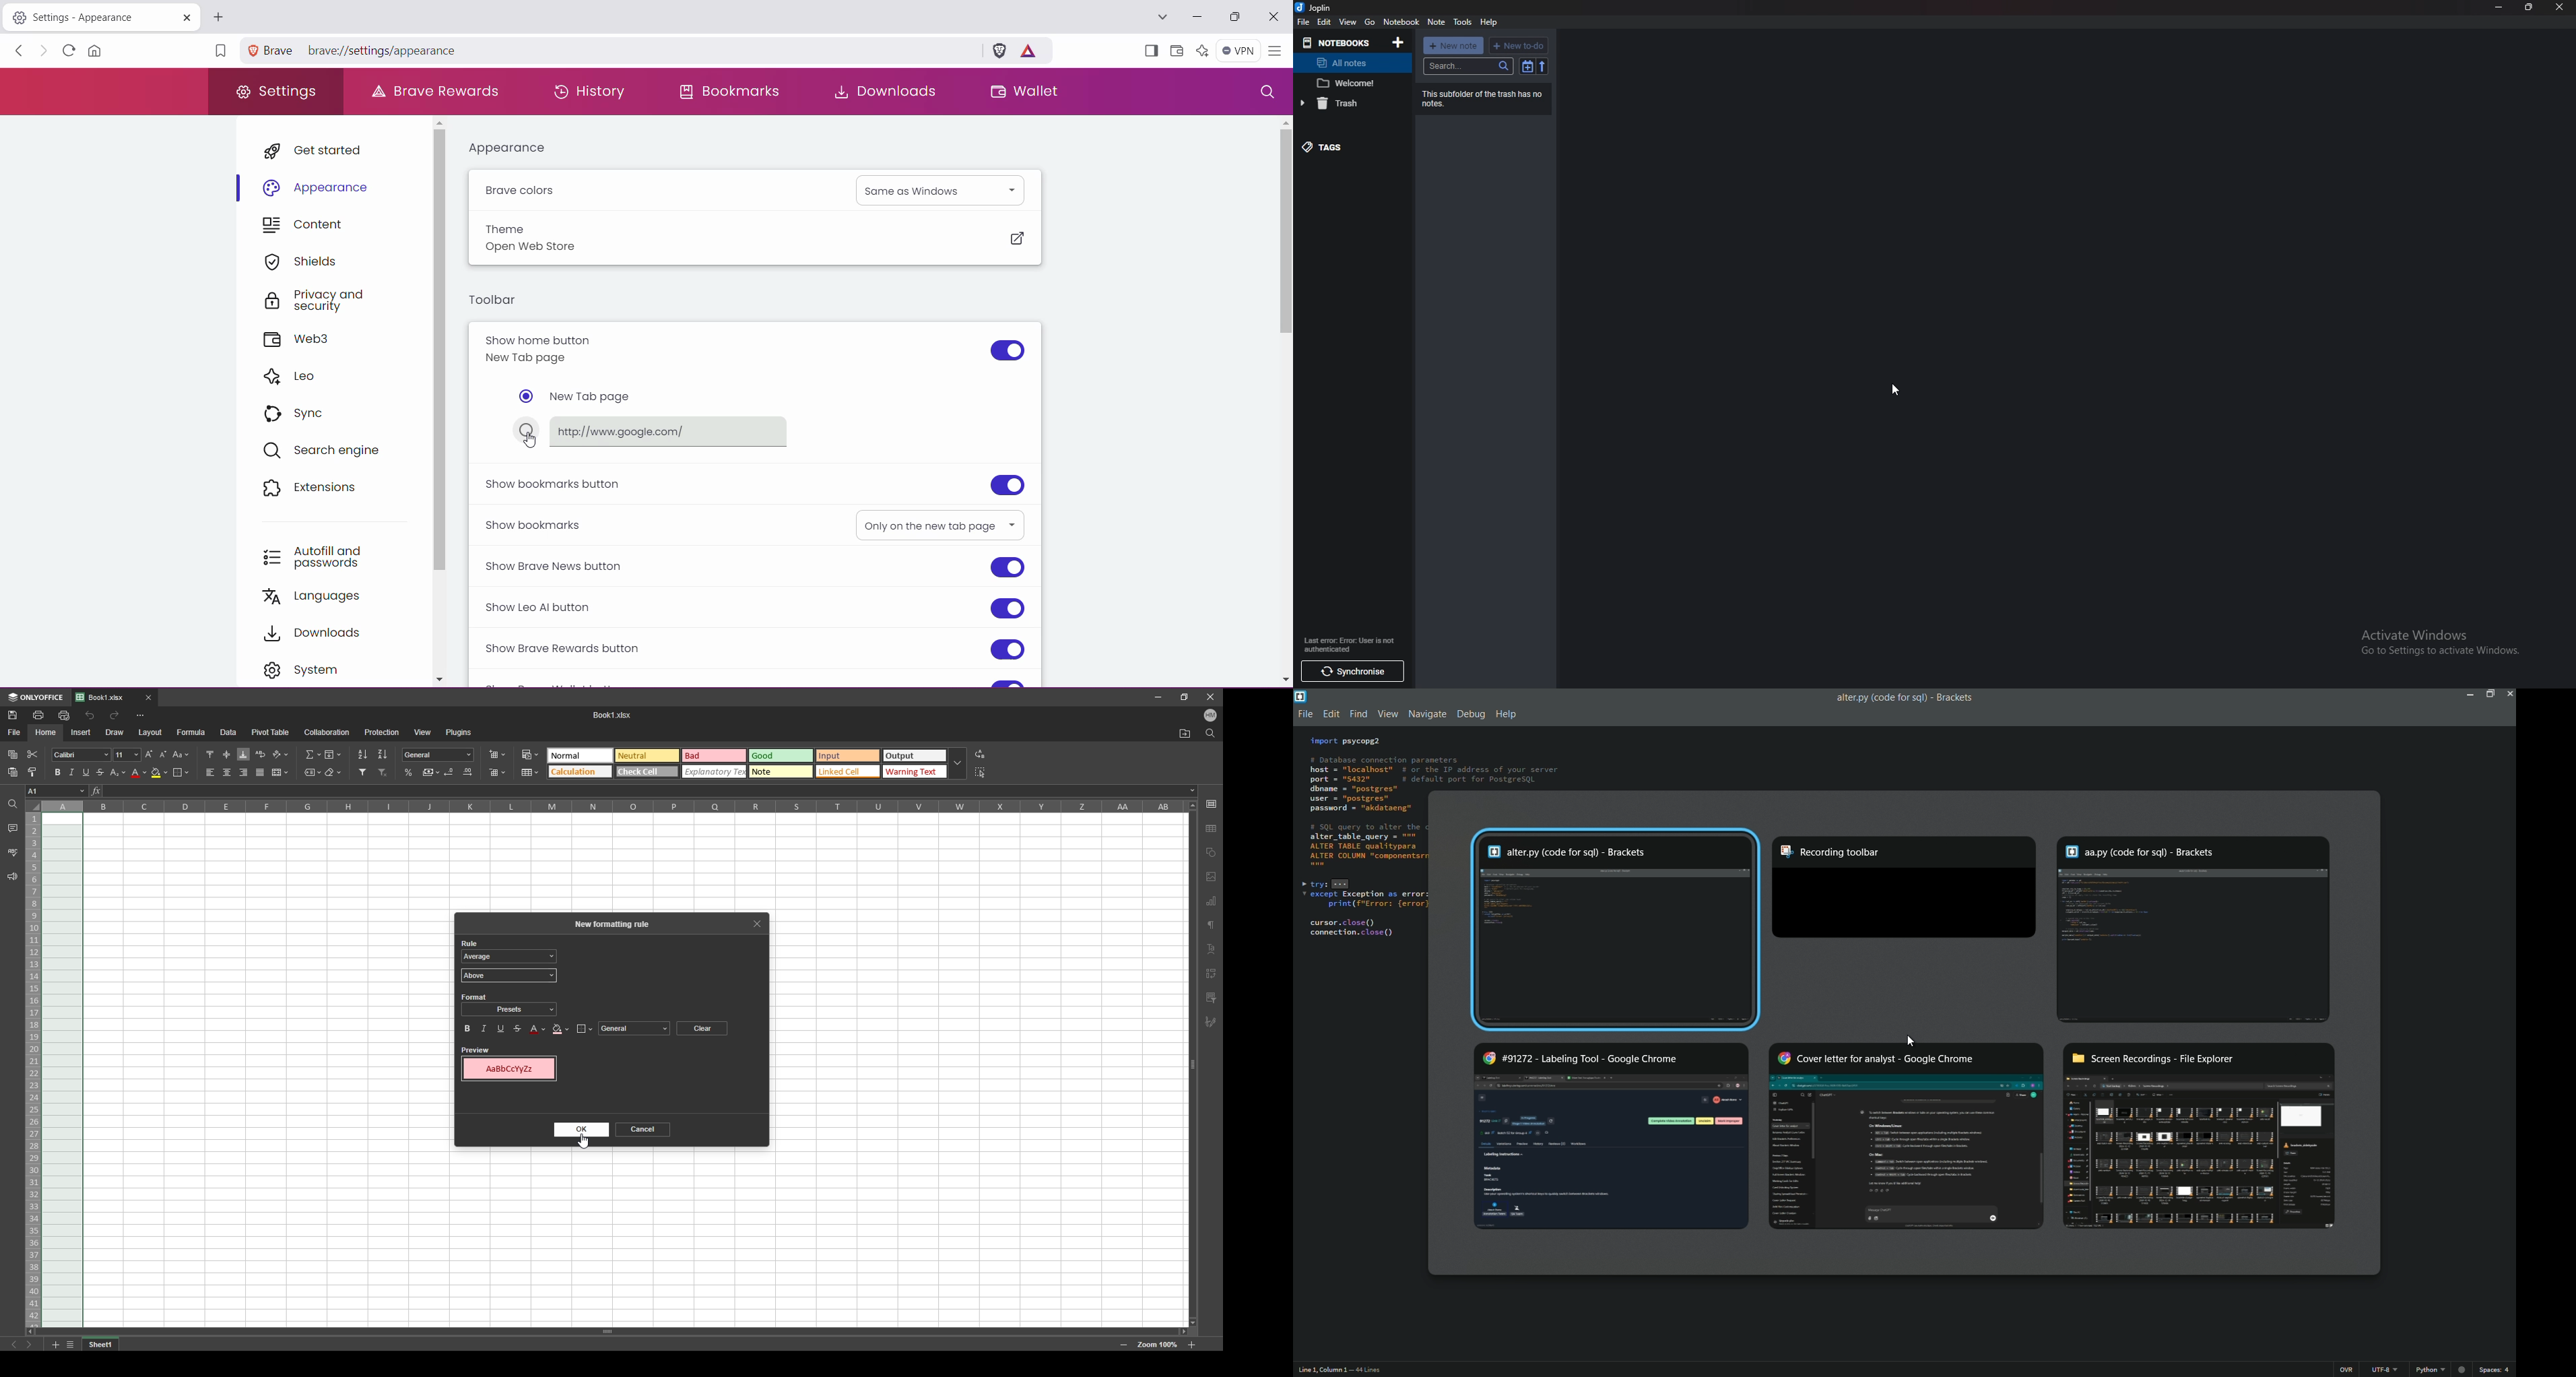 Image resolution: width=2576 pixels, height=1400 pixels. Describe the element at coordinates (423, 732) in the screenshot. I see `view` at that location.